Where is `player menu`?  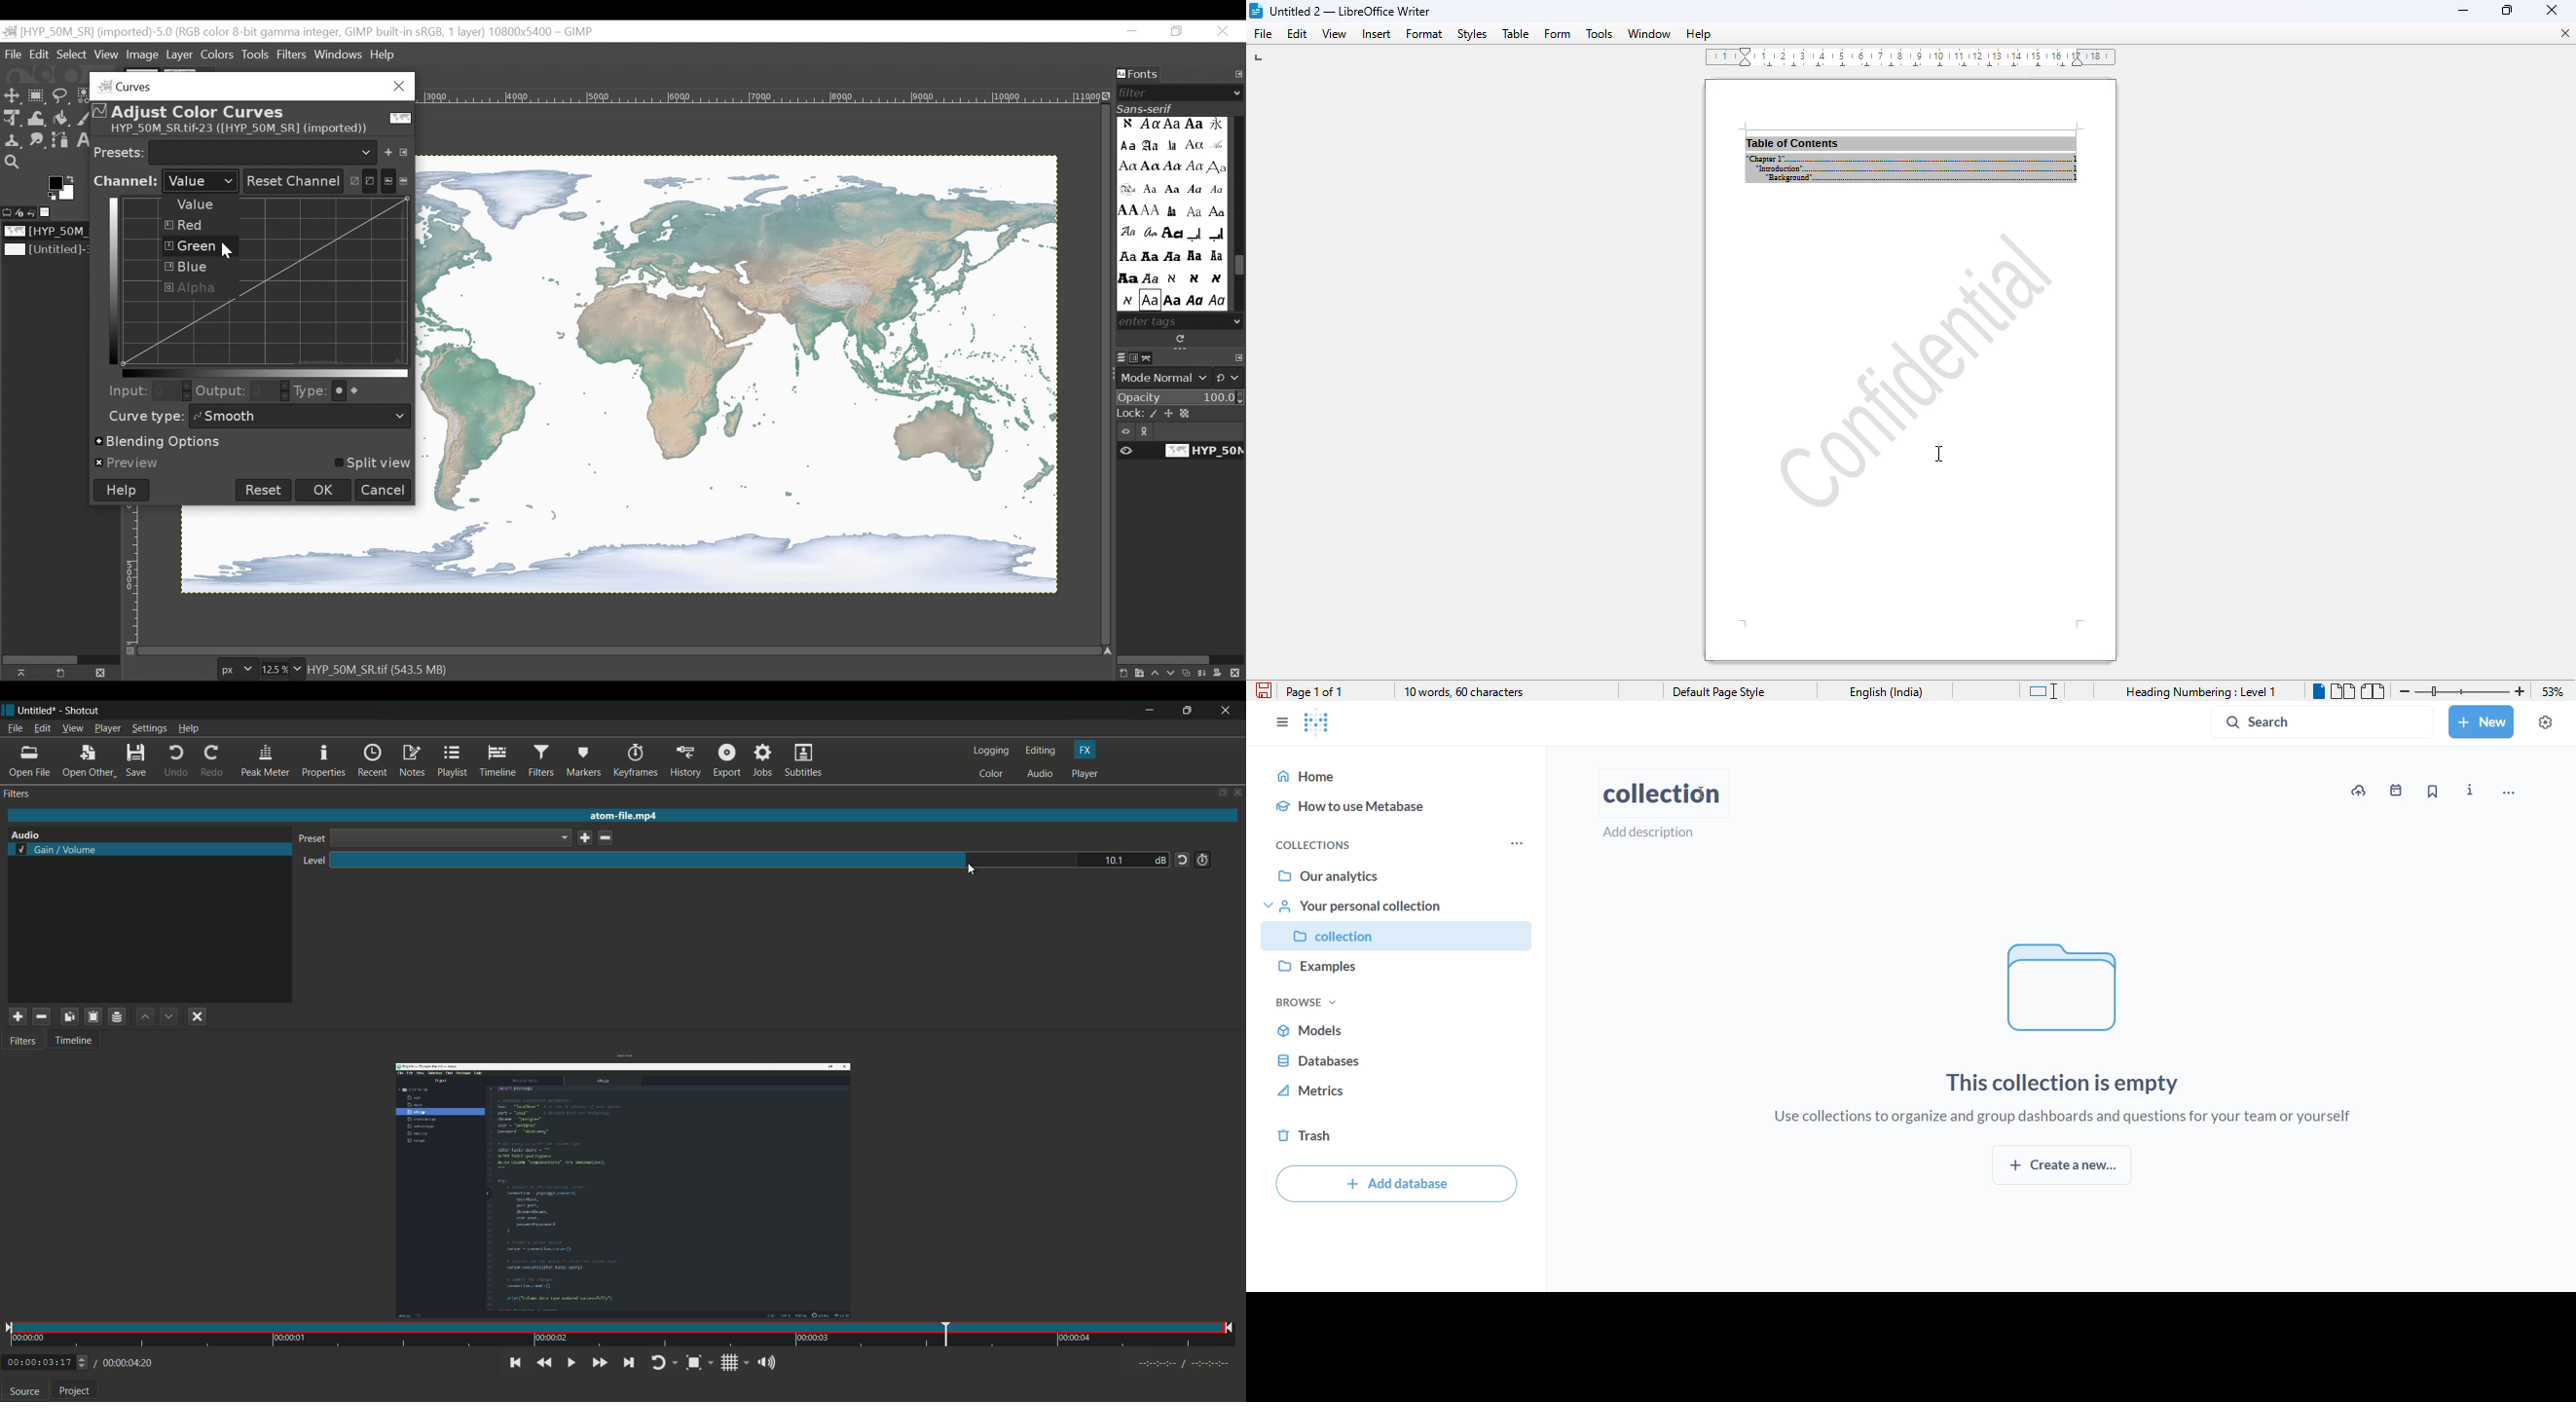
player menu is located at coordinates (108, 728).